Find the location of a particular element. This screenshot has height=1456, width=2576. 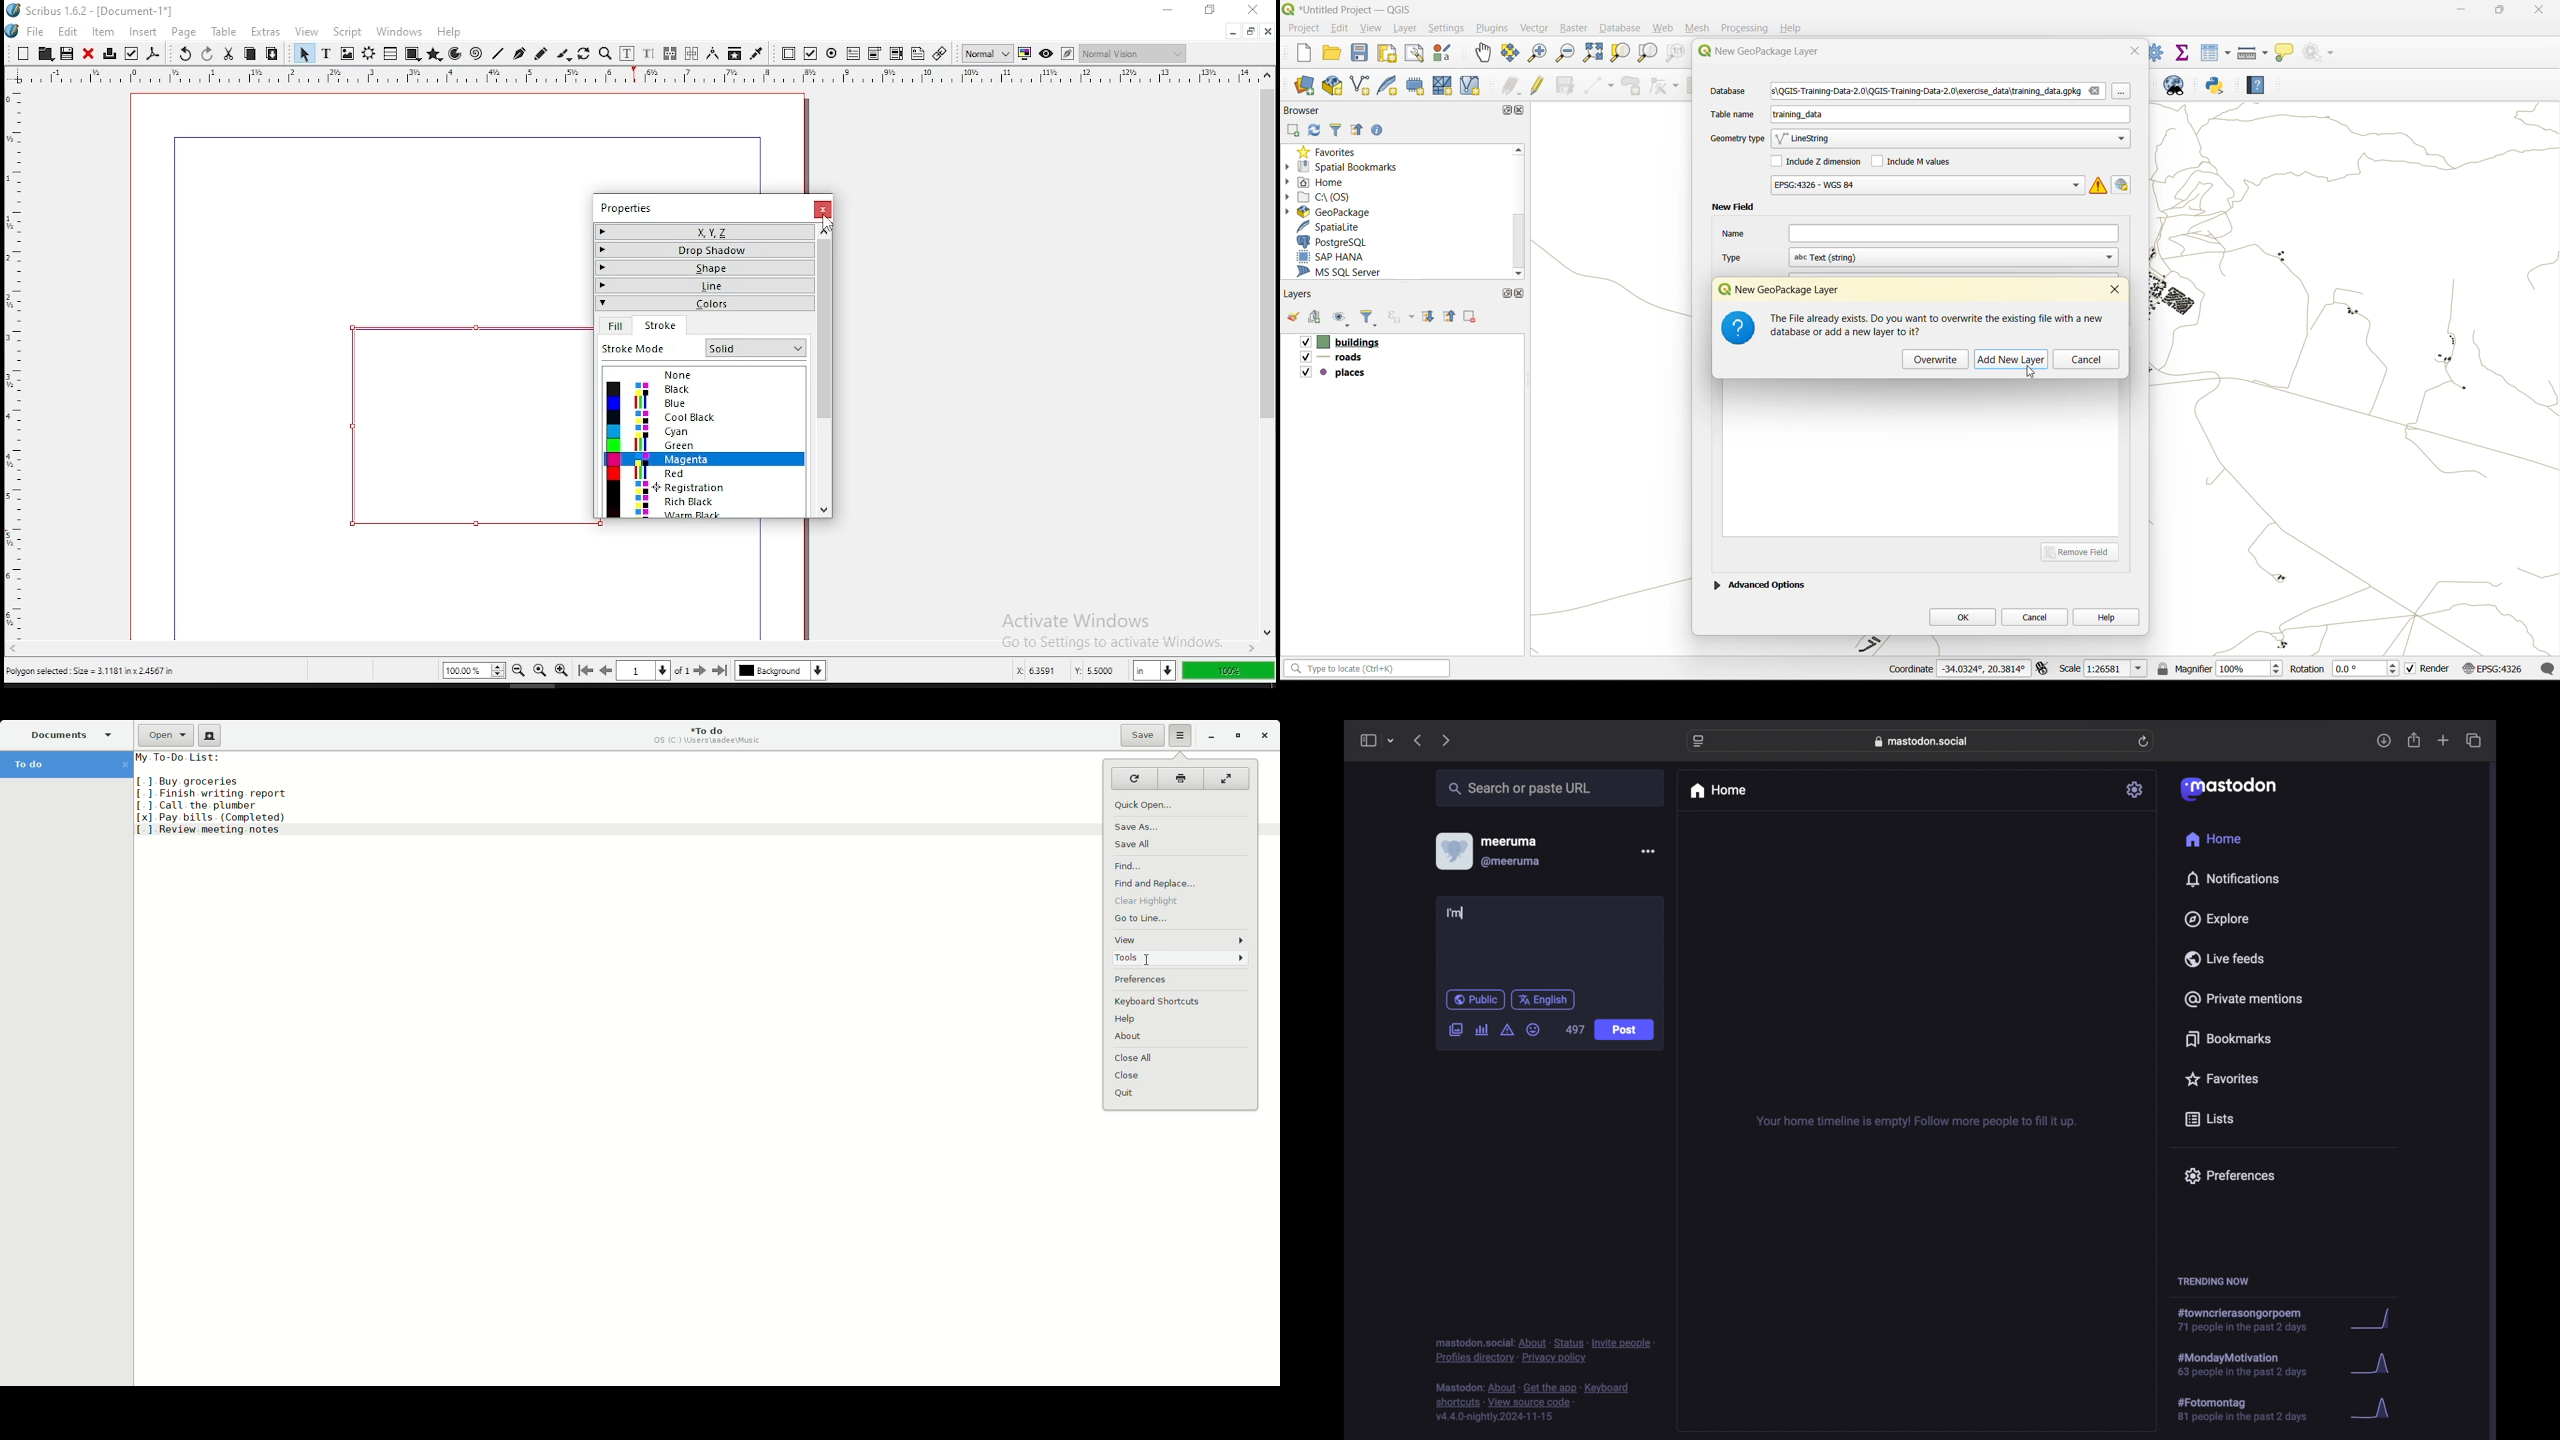

x,y,z is located at coordinates (704, 233).